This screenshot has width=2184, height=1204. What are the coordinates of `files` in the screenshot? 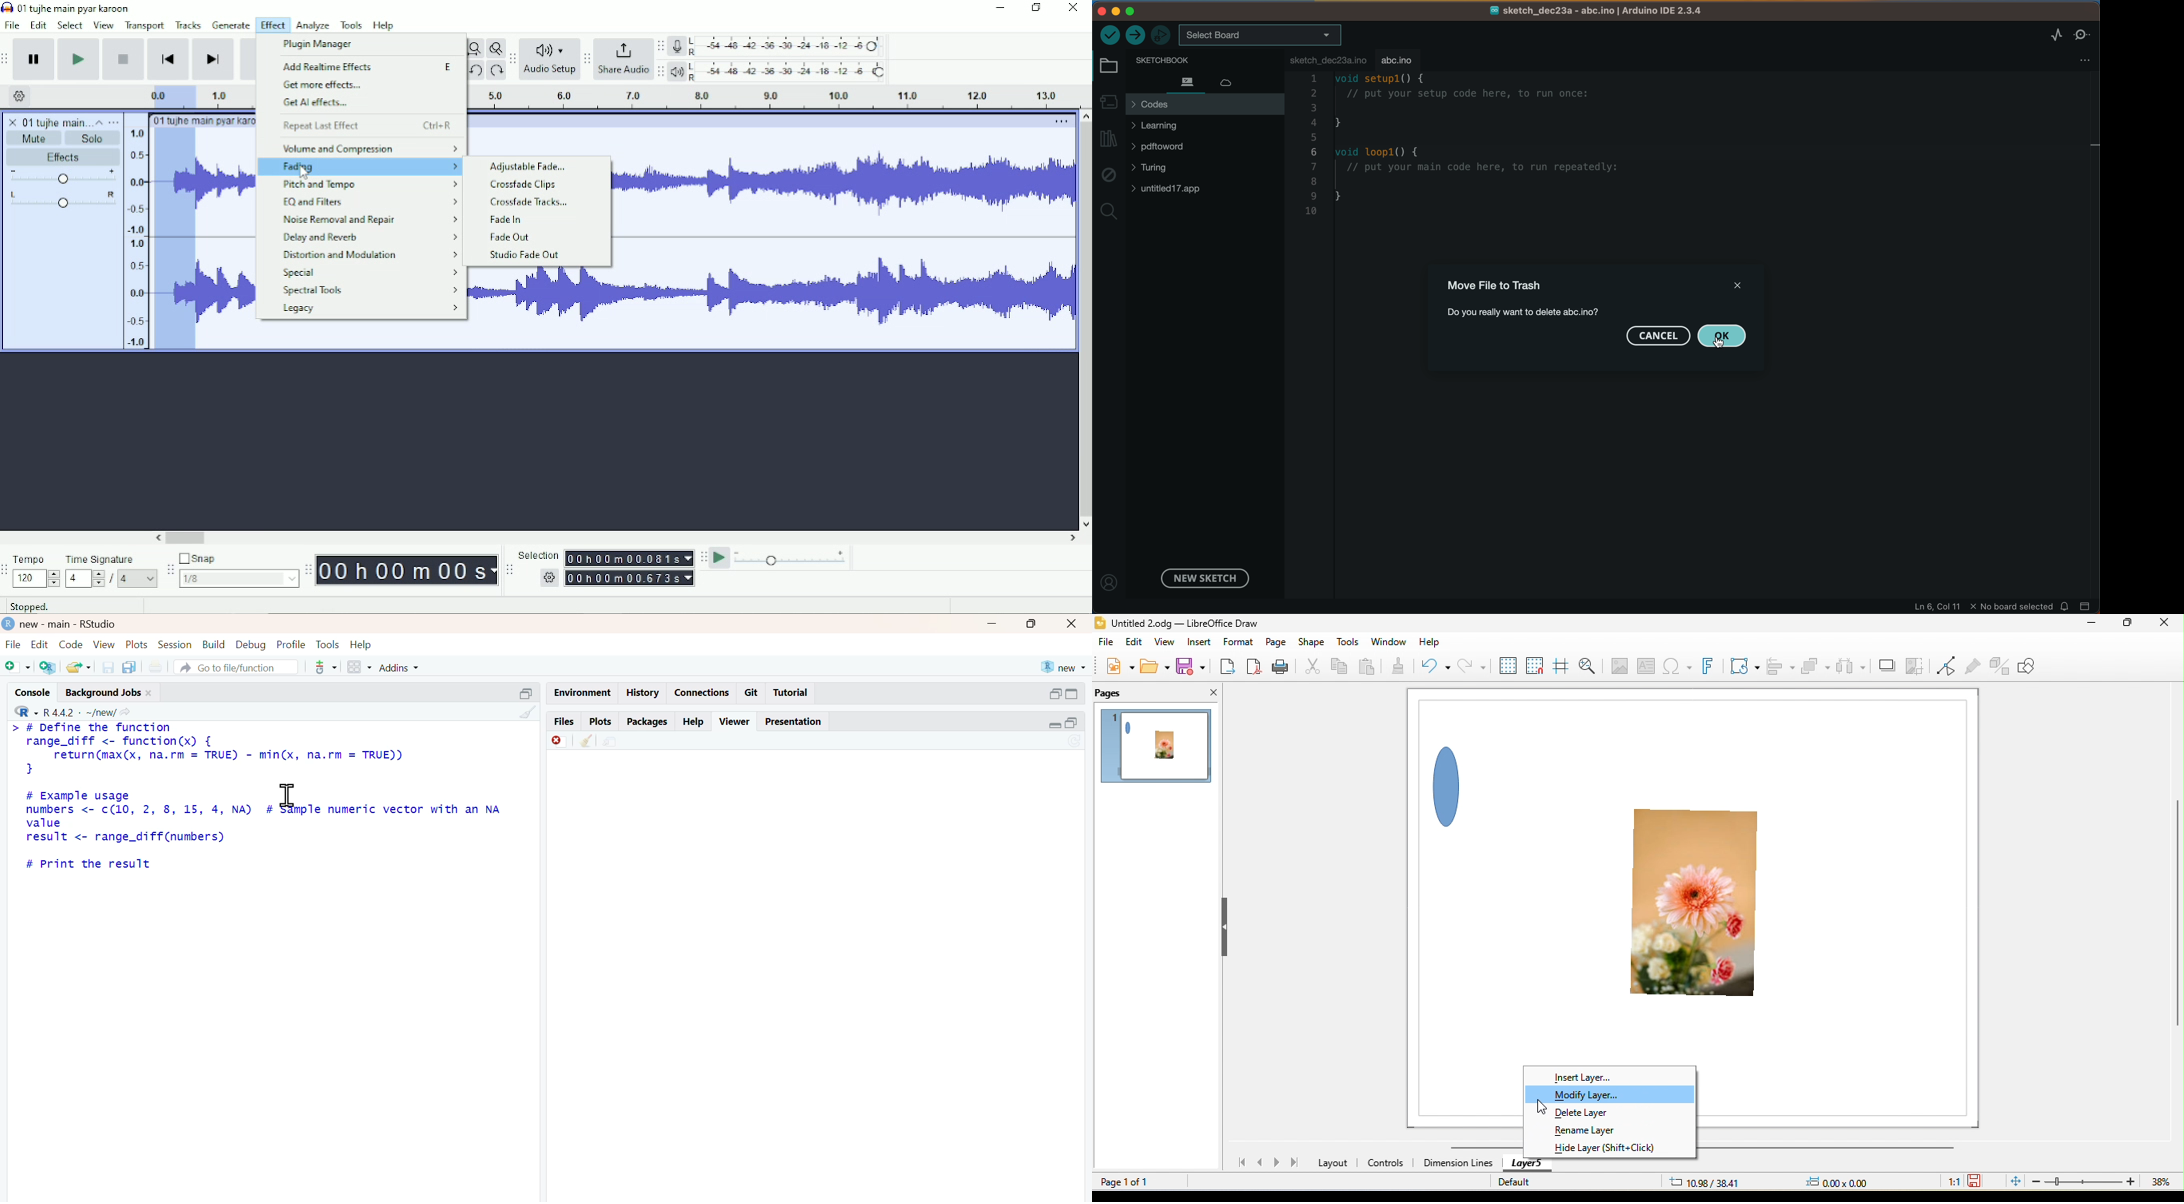 It's located at (563, 722).